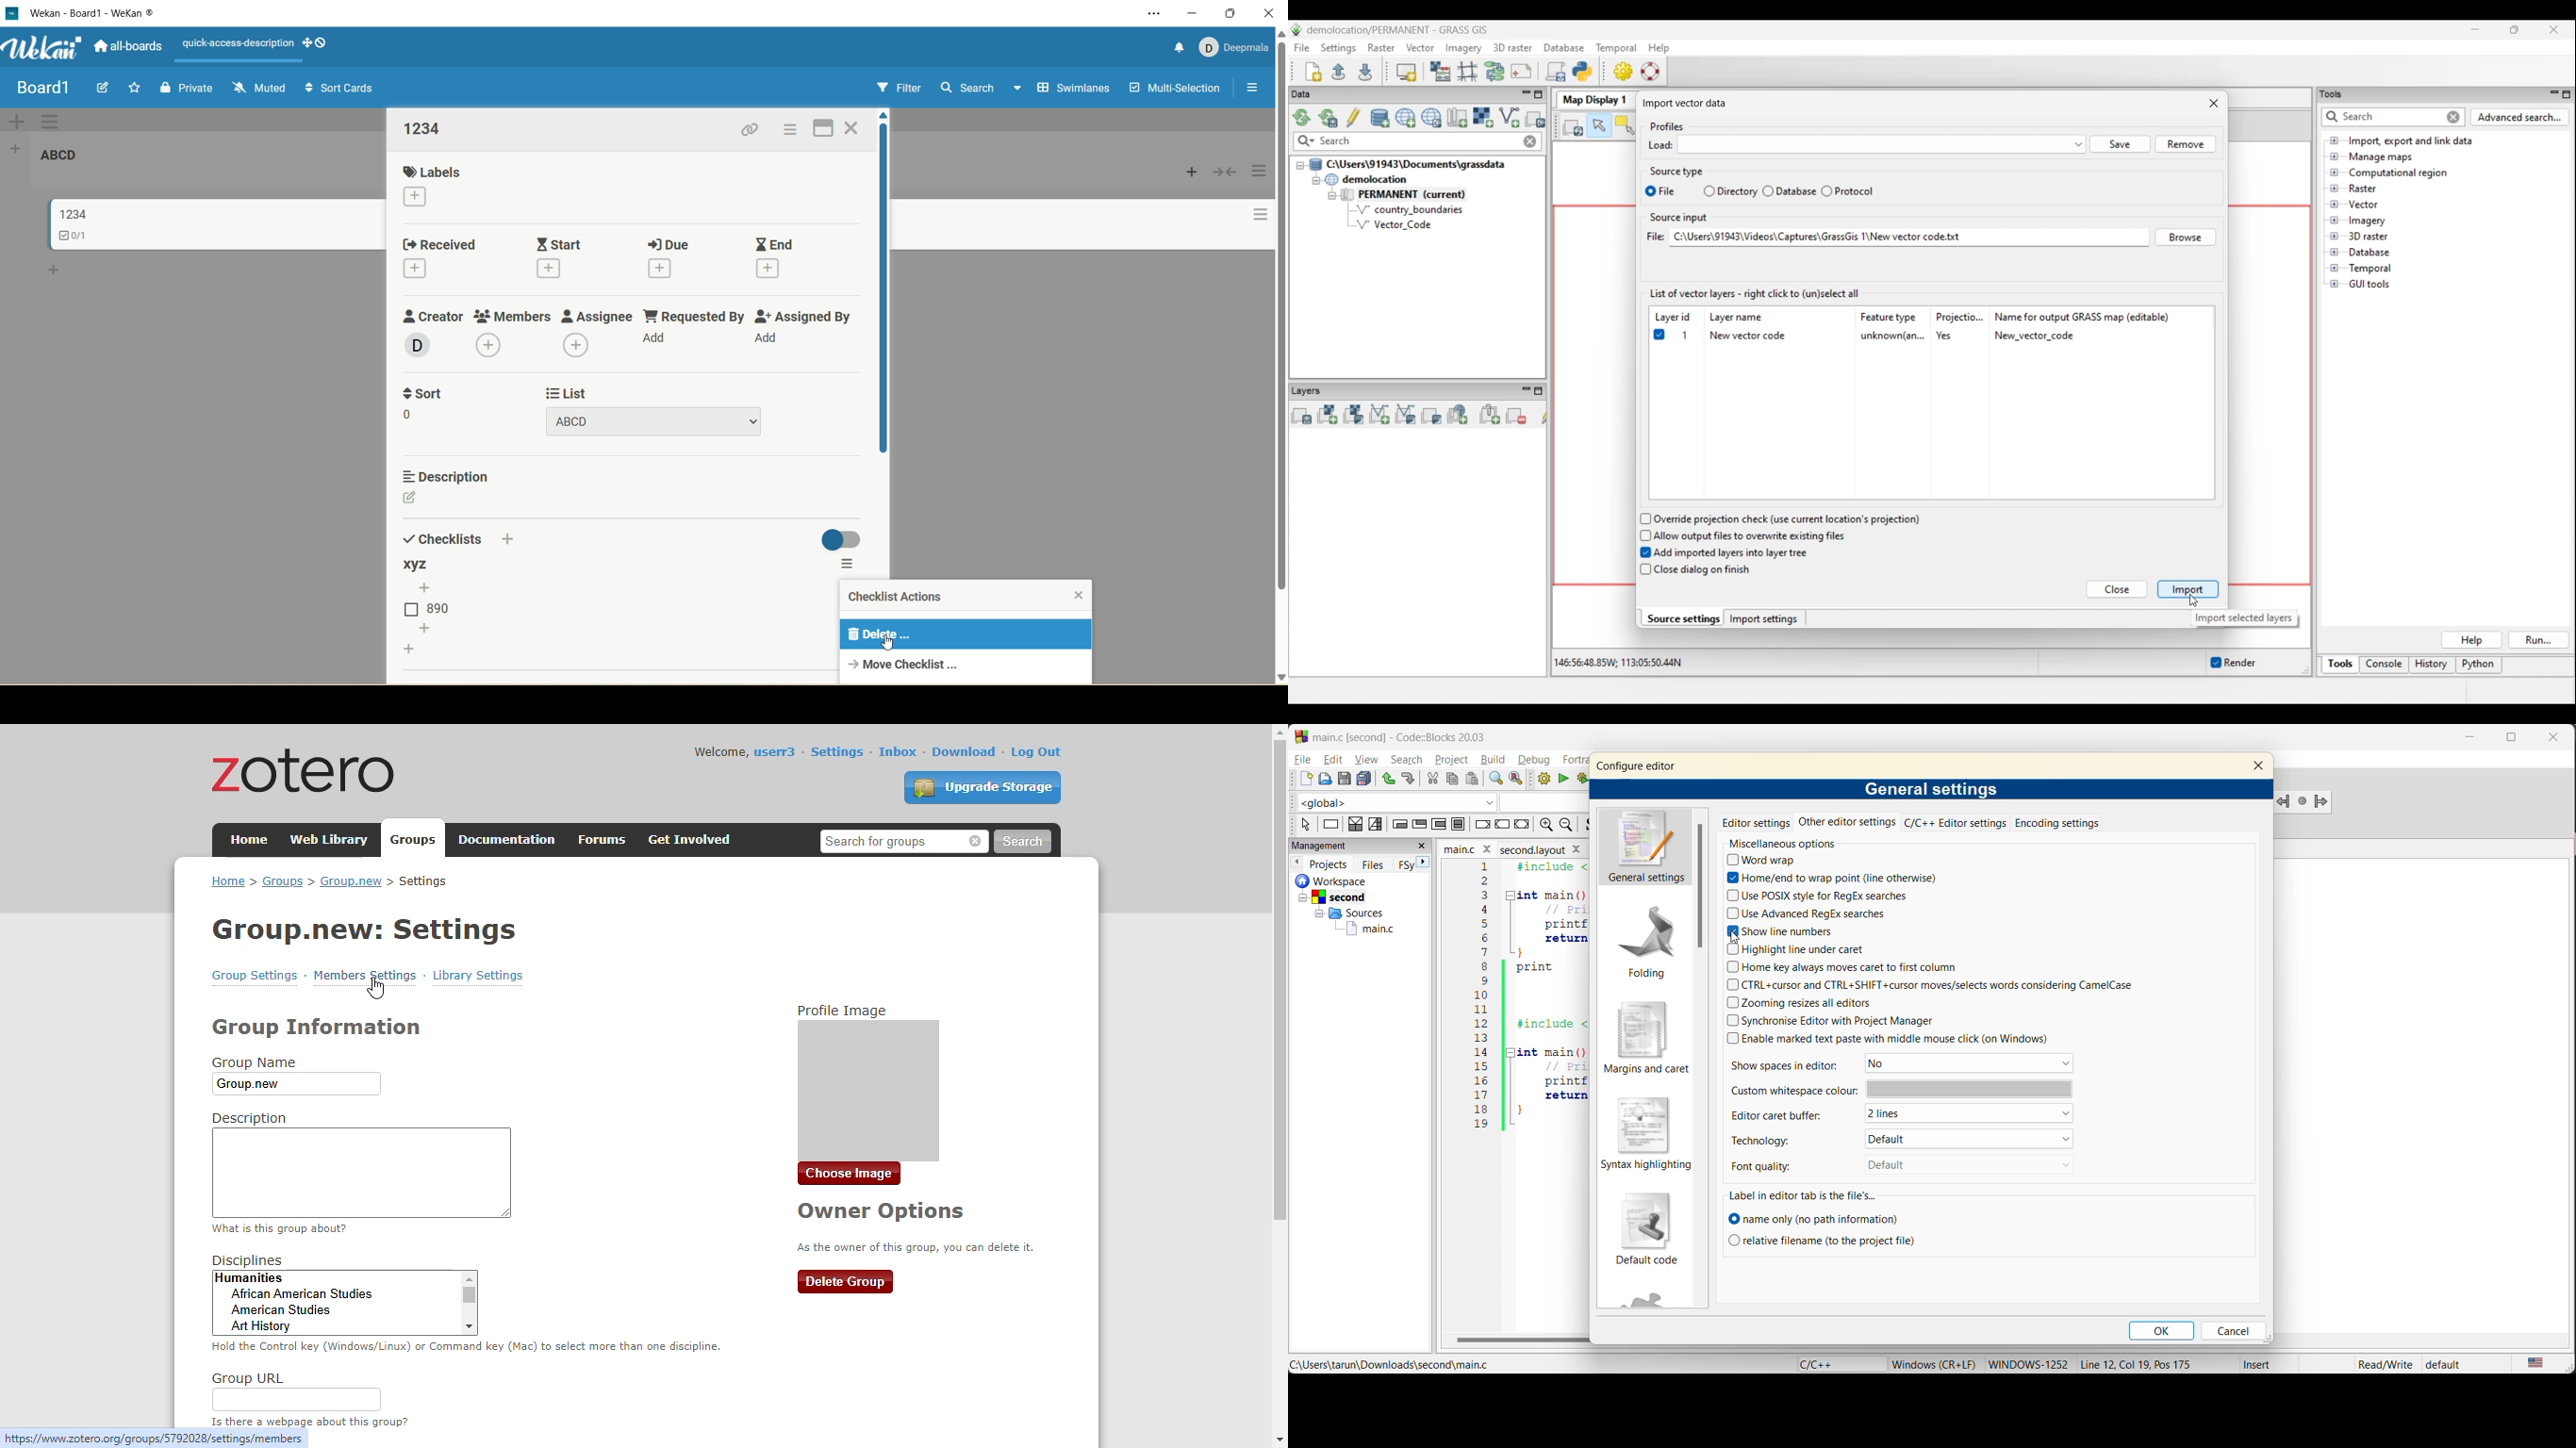  What do you see at coordinates (1409, 759) in the screenshot?
I see `search` at bounding box center [1409, 759].